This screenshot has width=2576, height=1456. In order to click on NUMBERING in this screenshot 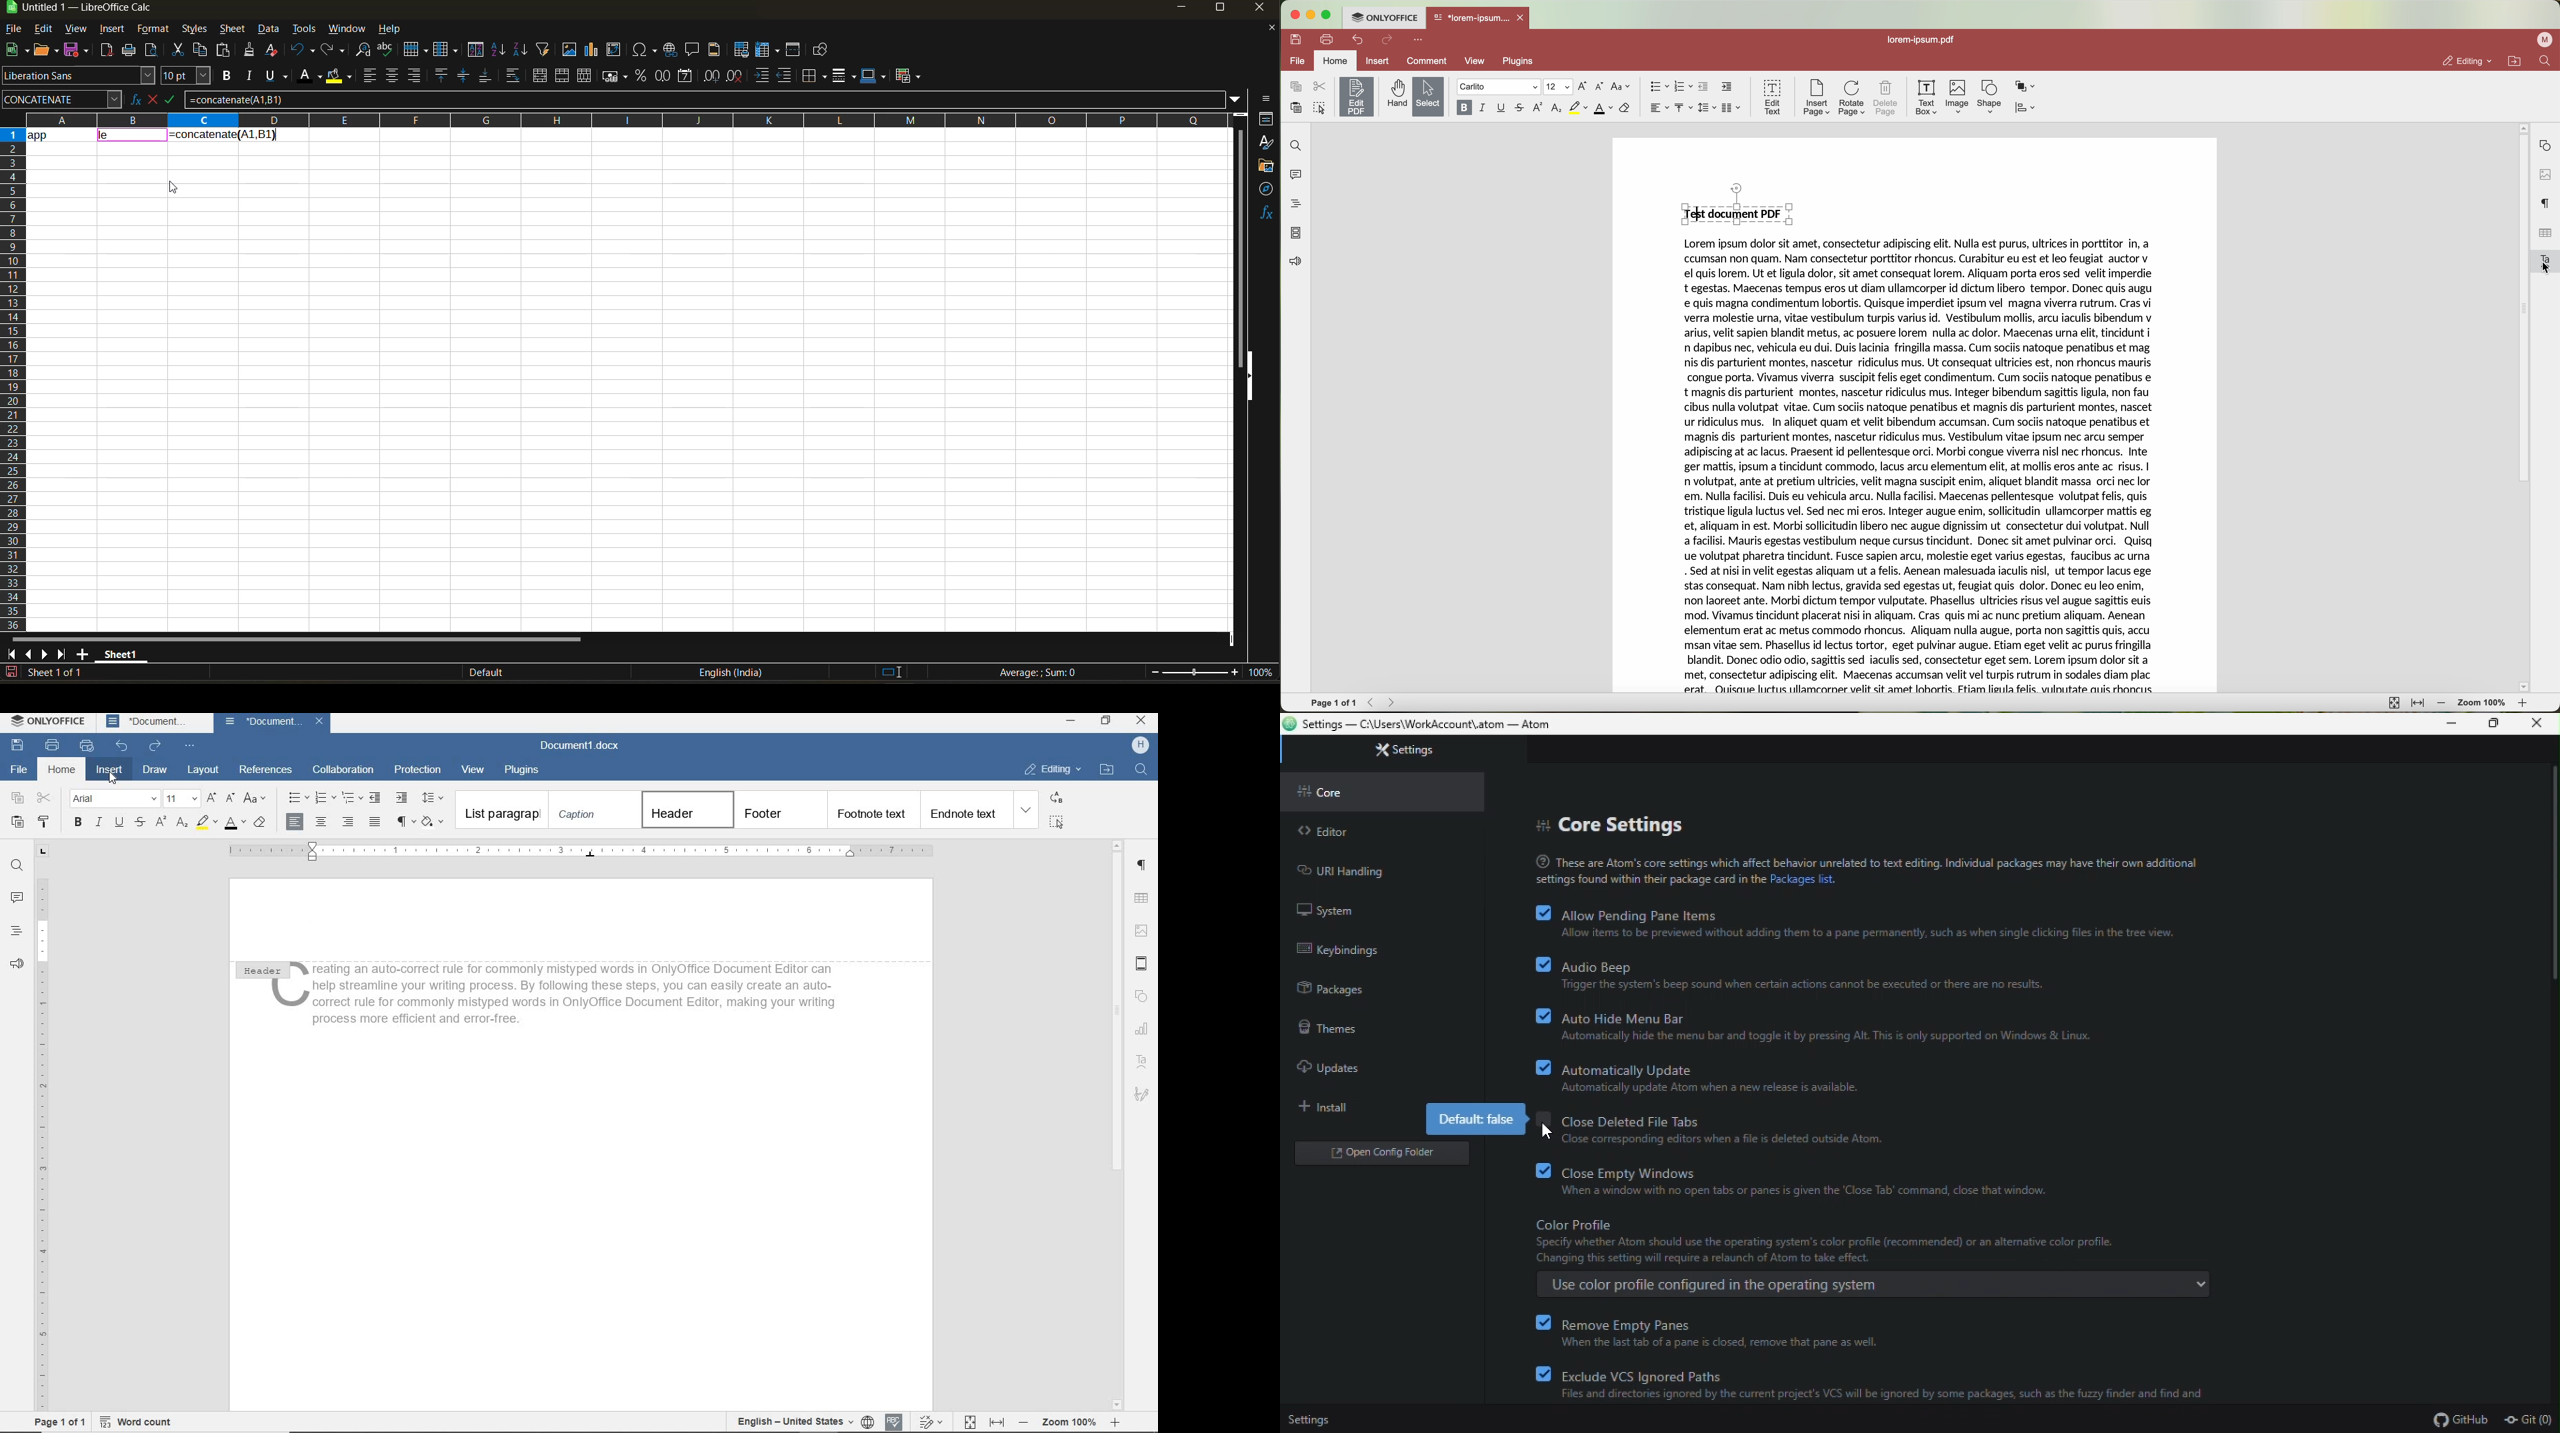, I will do `click(325, 799)`.